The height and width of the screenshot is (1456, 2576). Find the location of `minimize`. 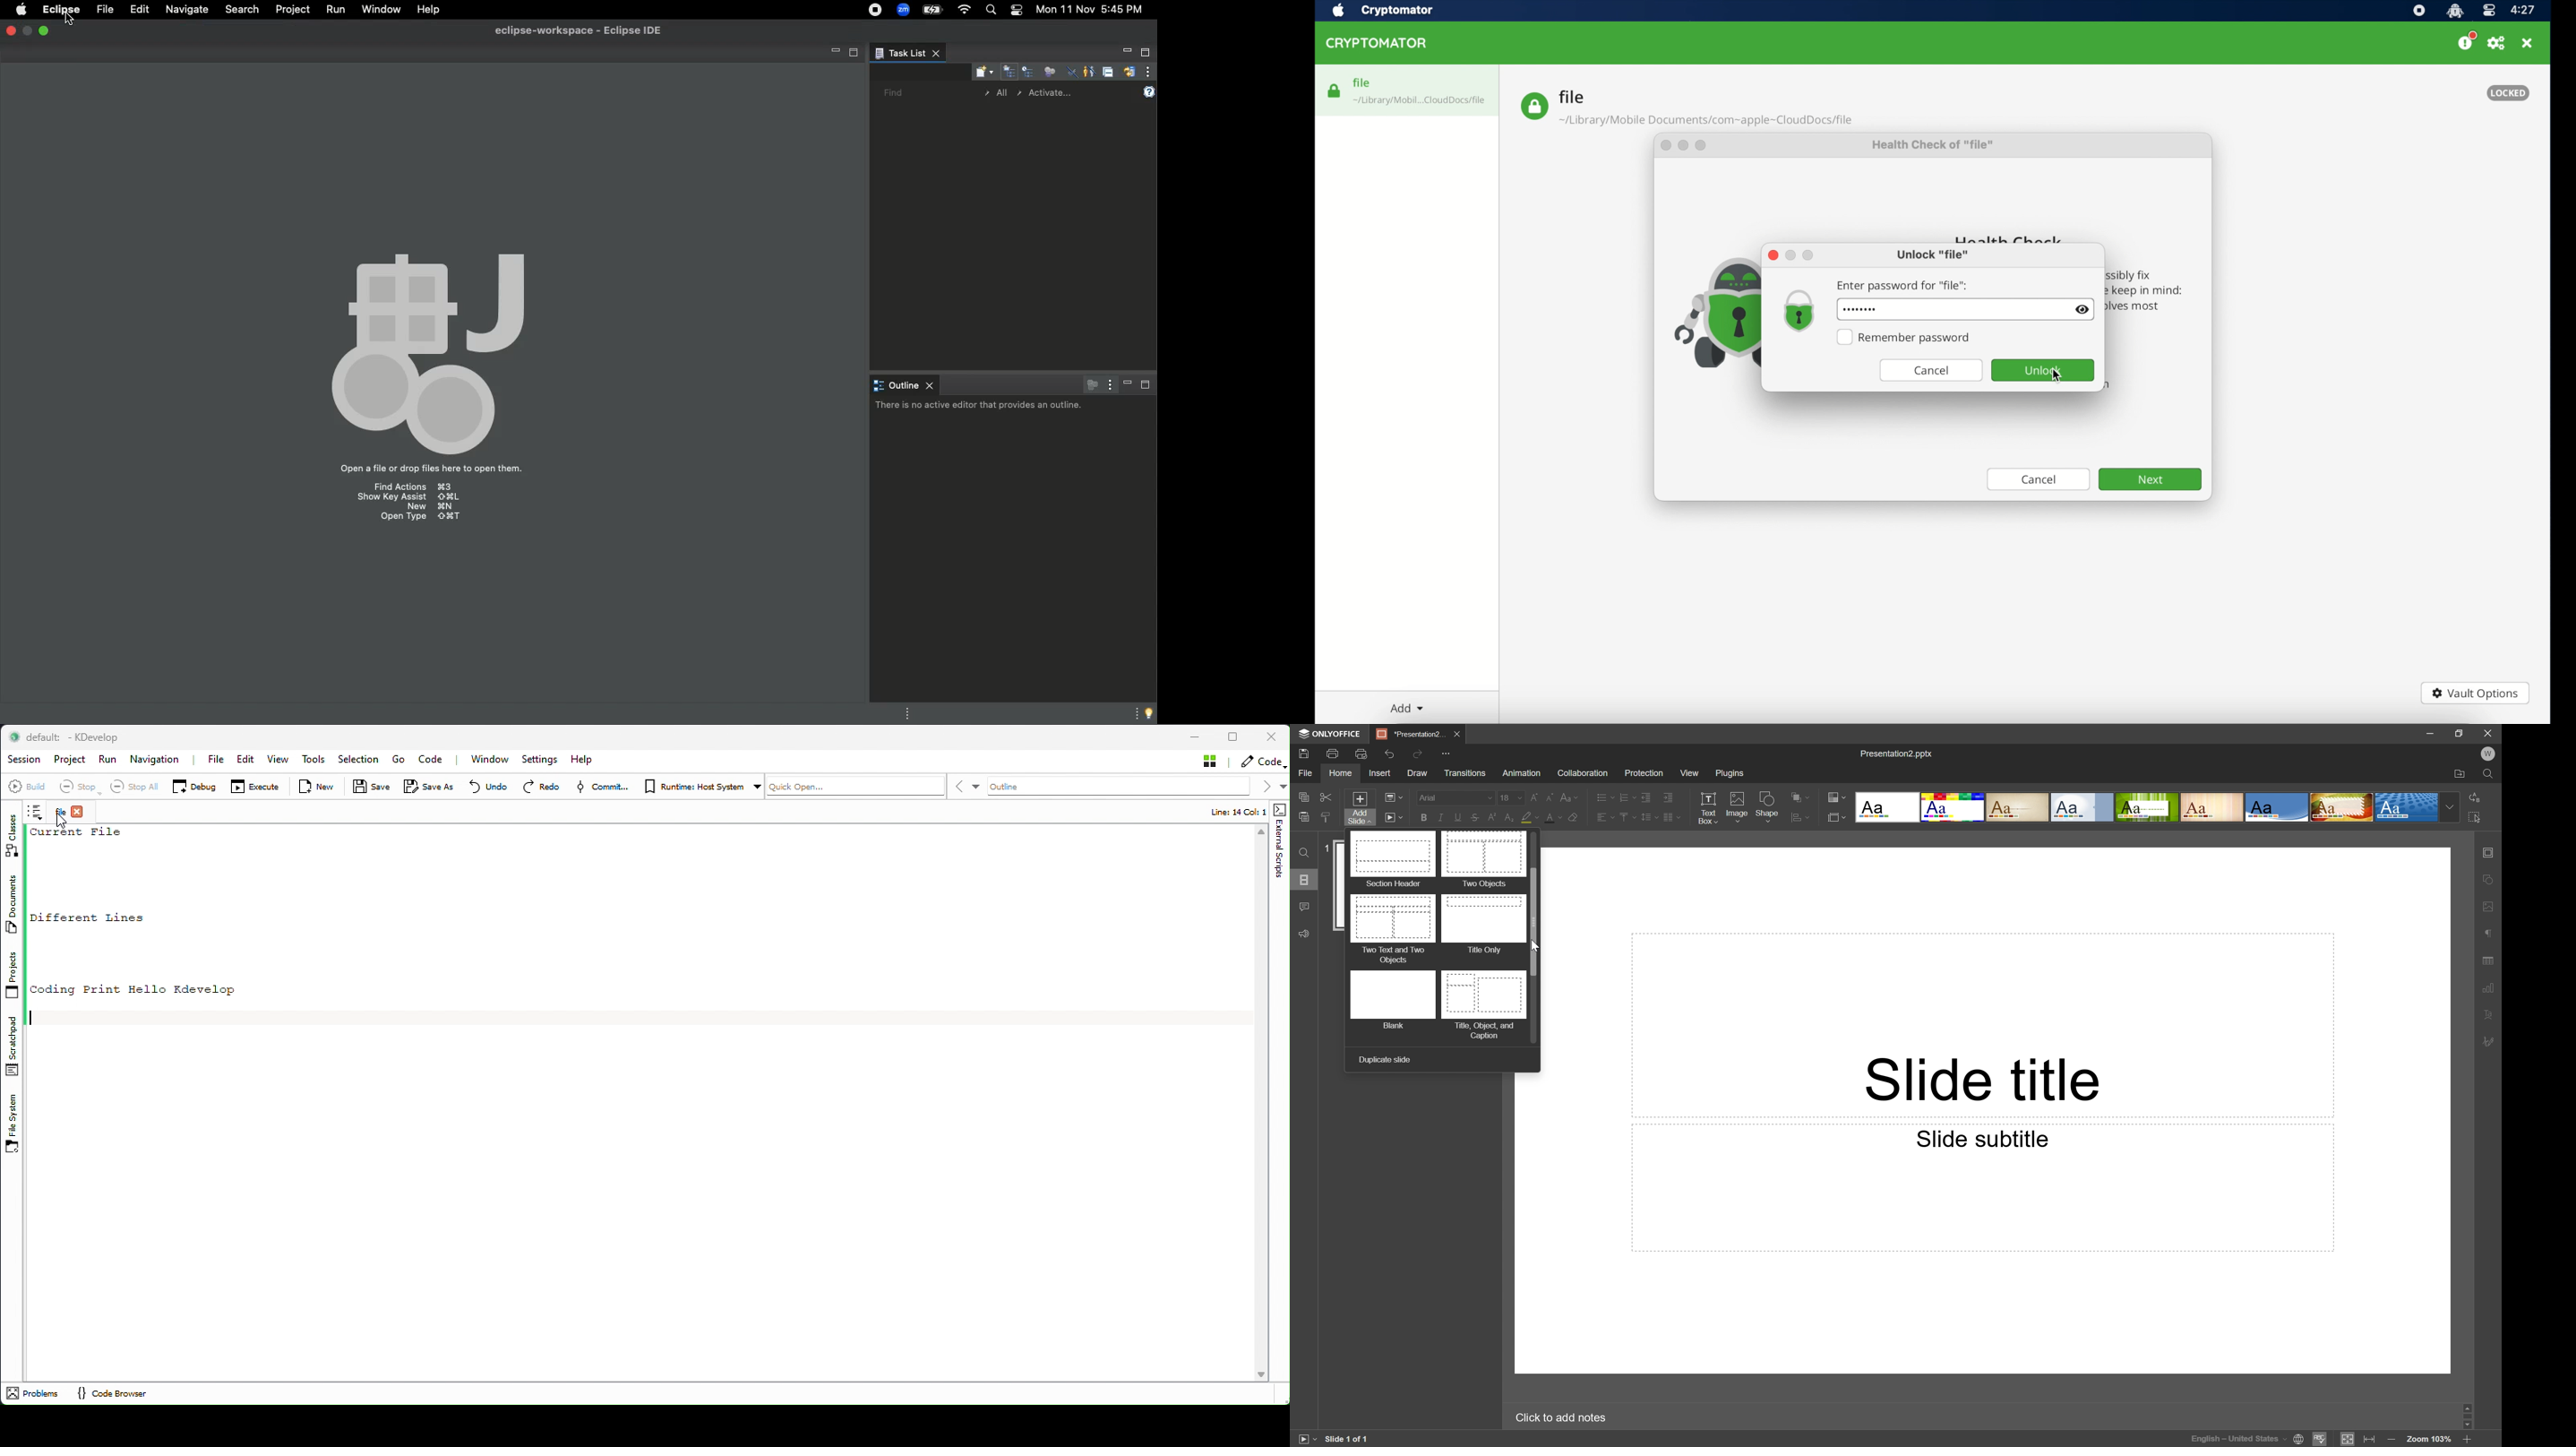

minimize is located at coordinates (1685, 147).